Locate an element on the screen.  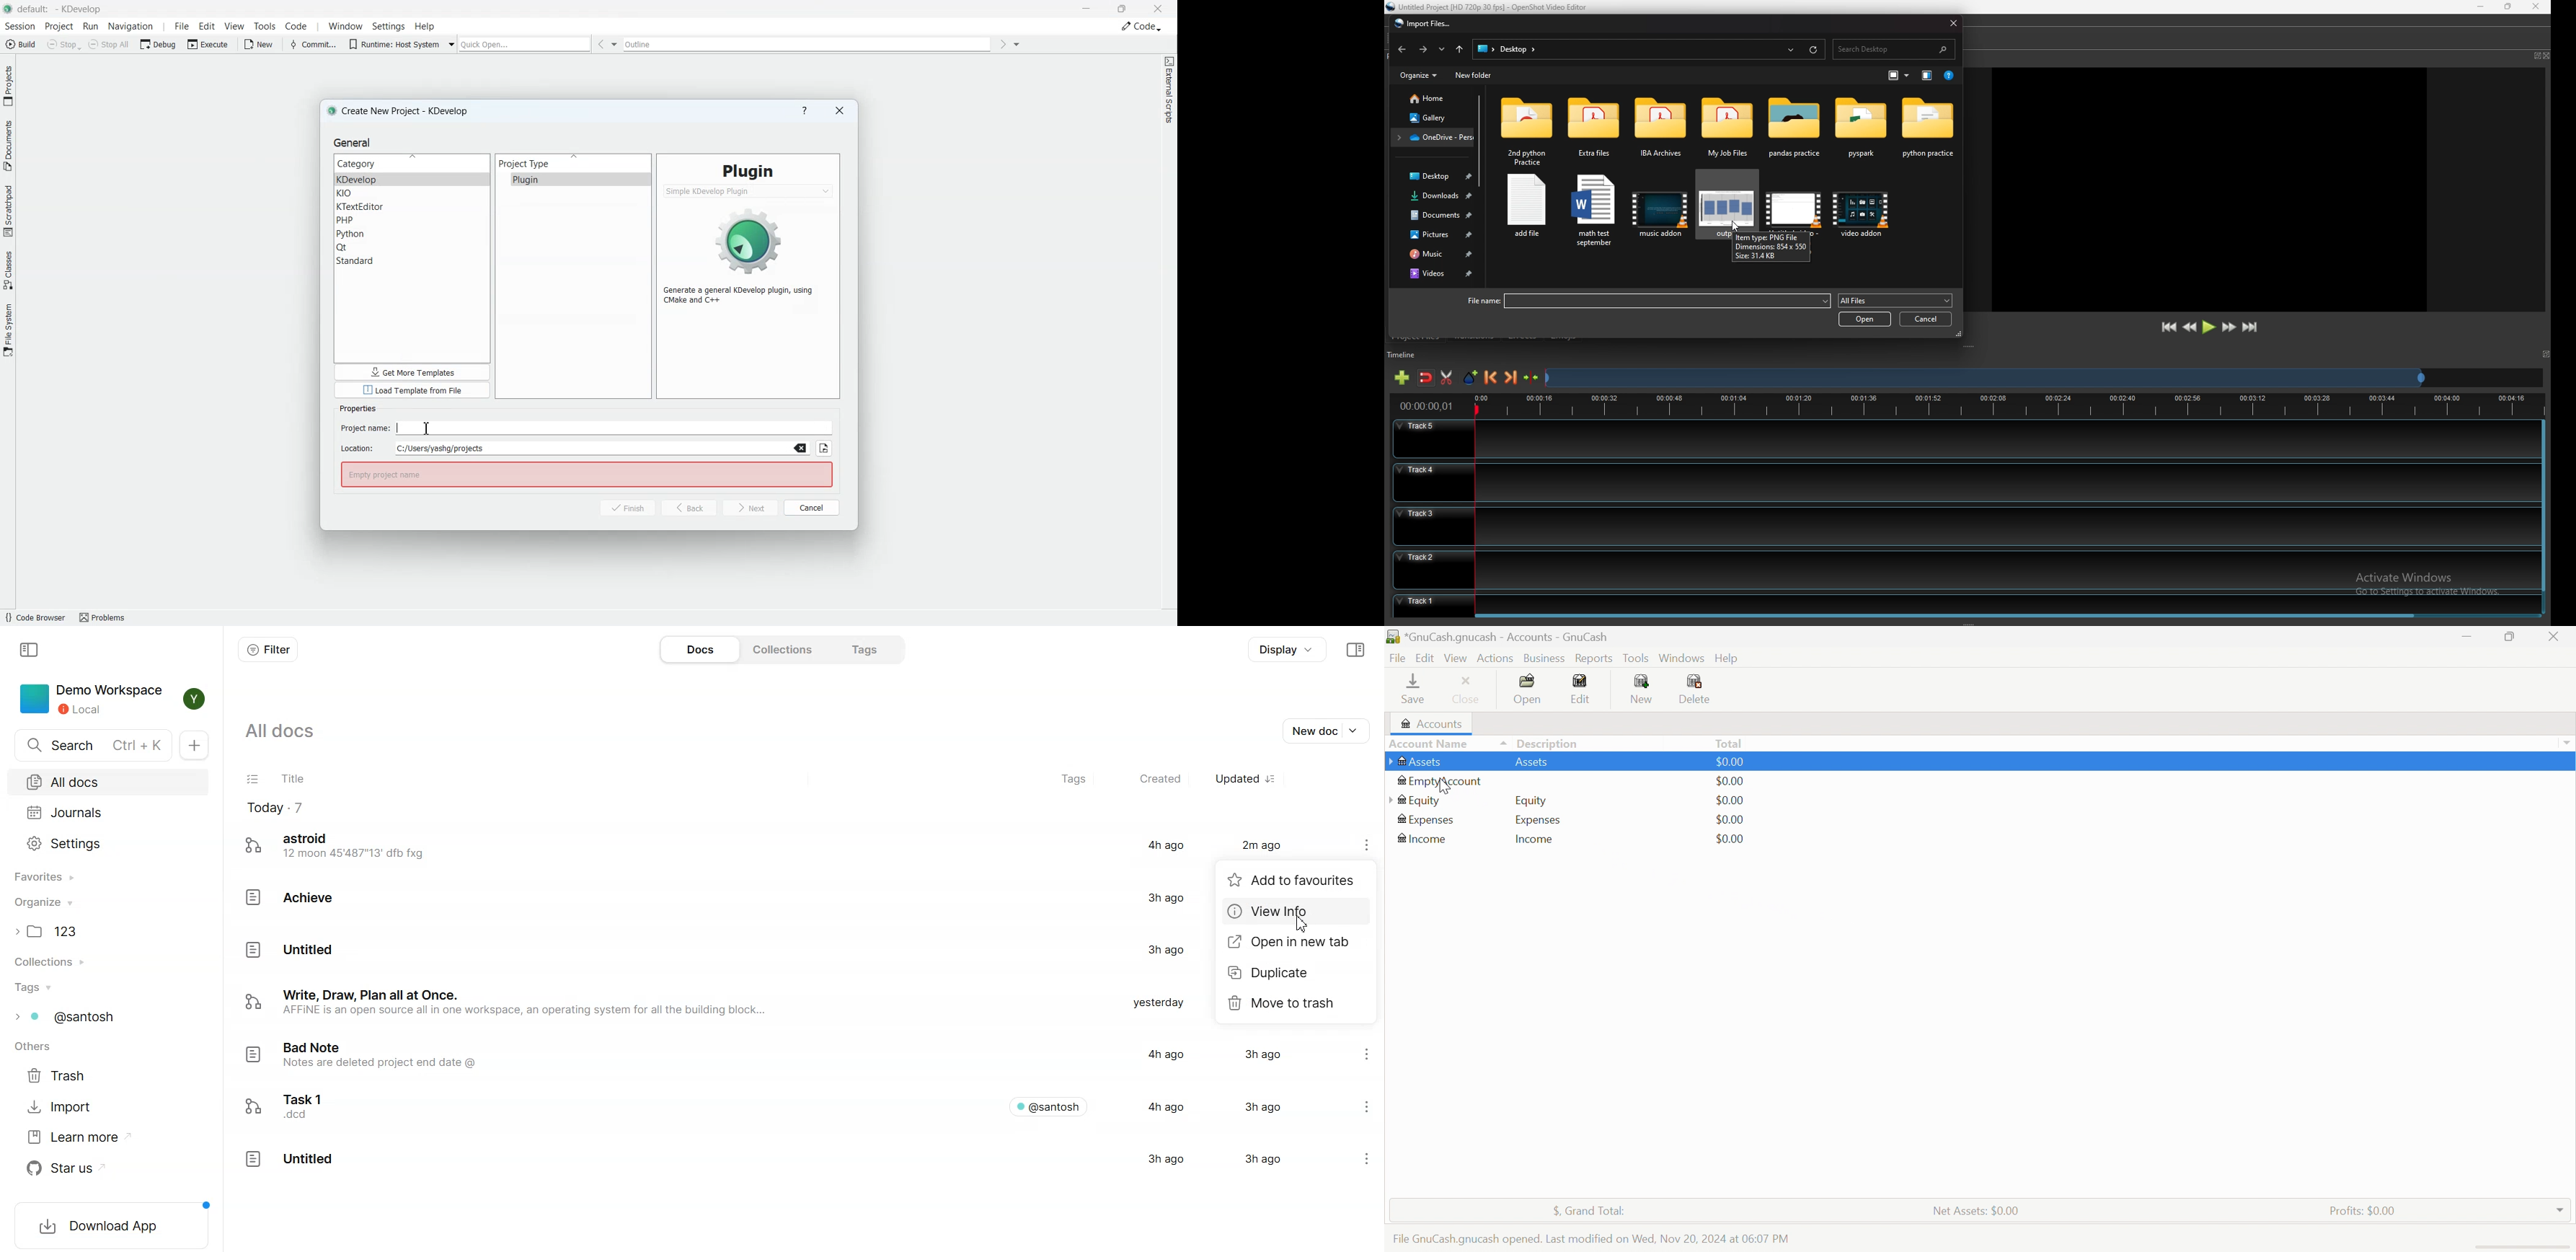
Settings is located at coordinates (1355, 1103).